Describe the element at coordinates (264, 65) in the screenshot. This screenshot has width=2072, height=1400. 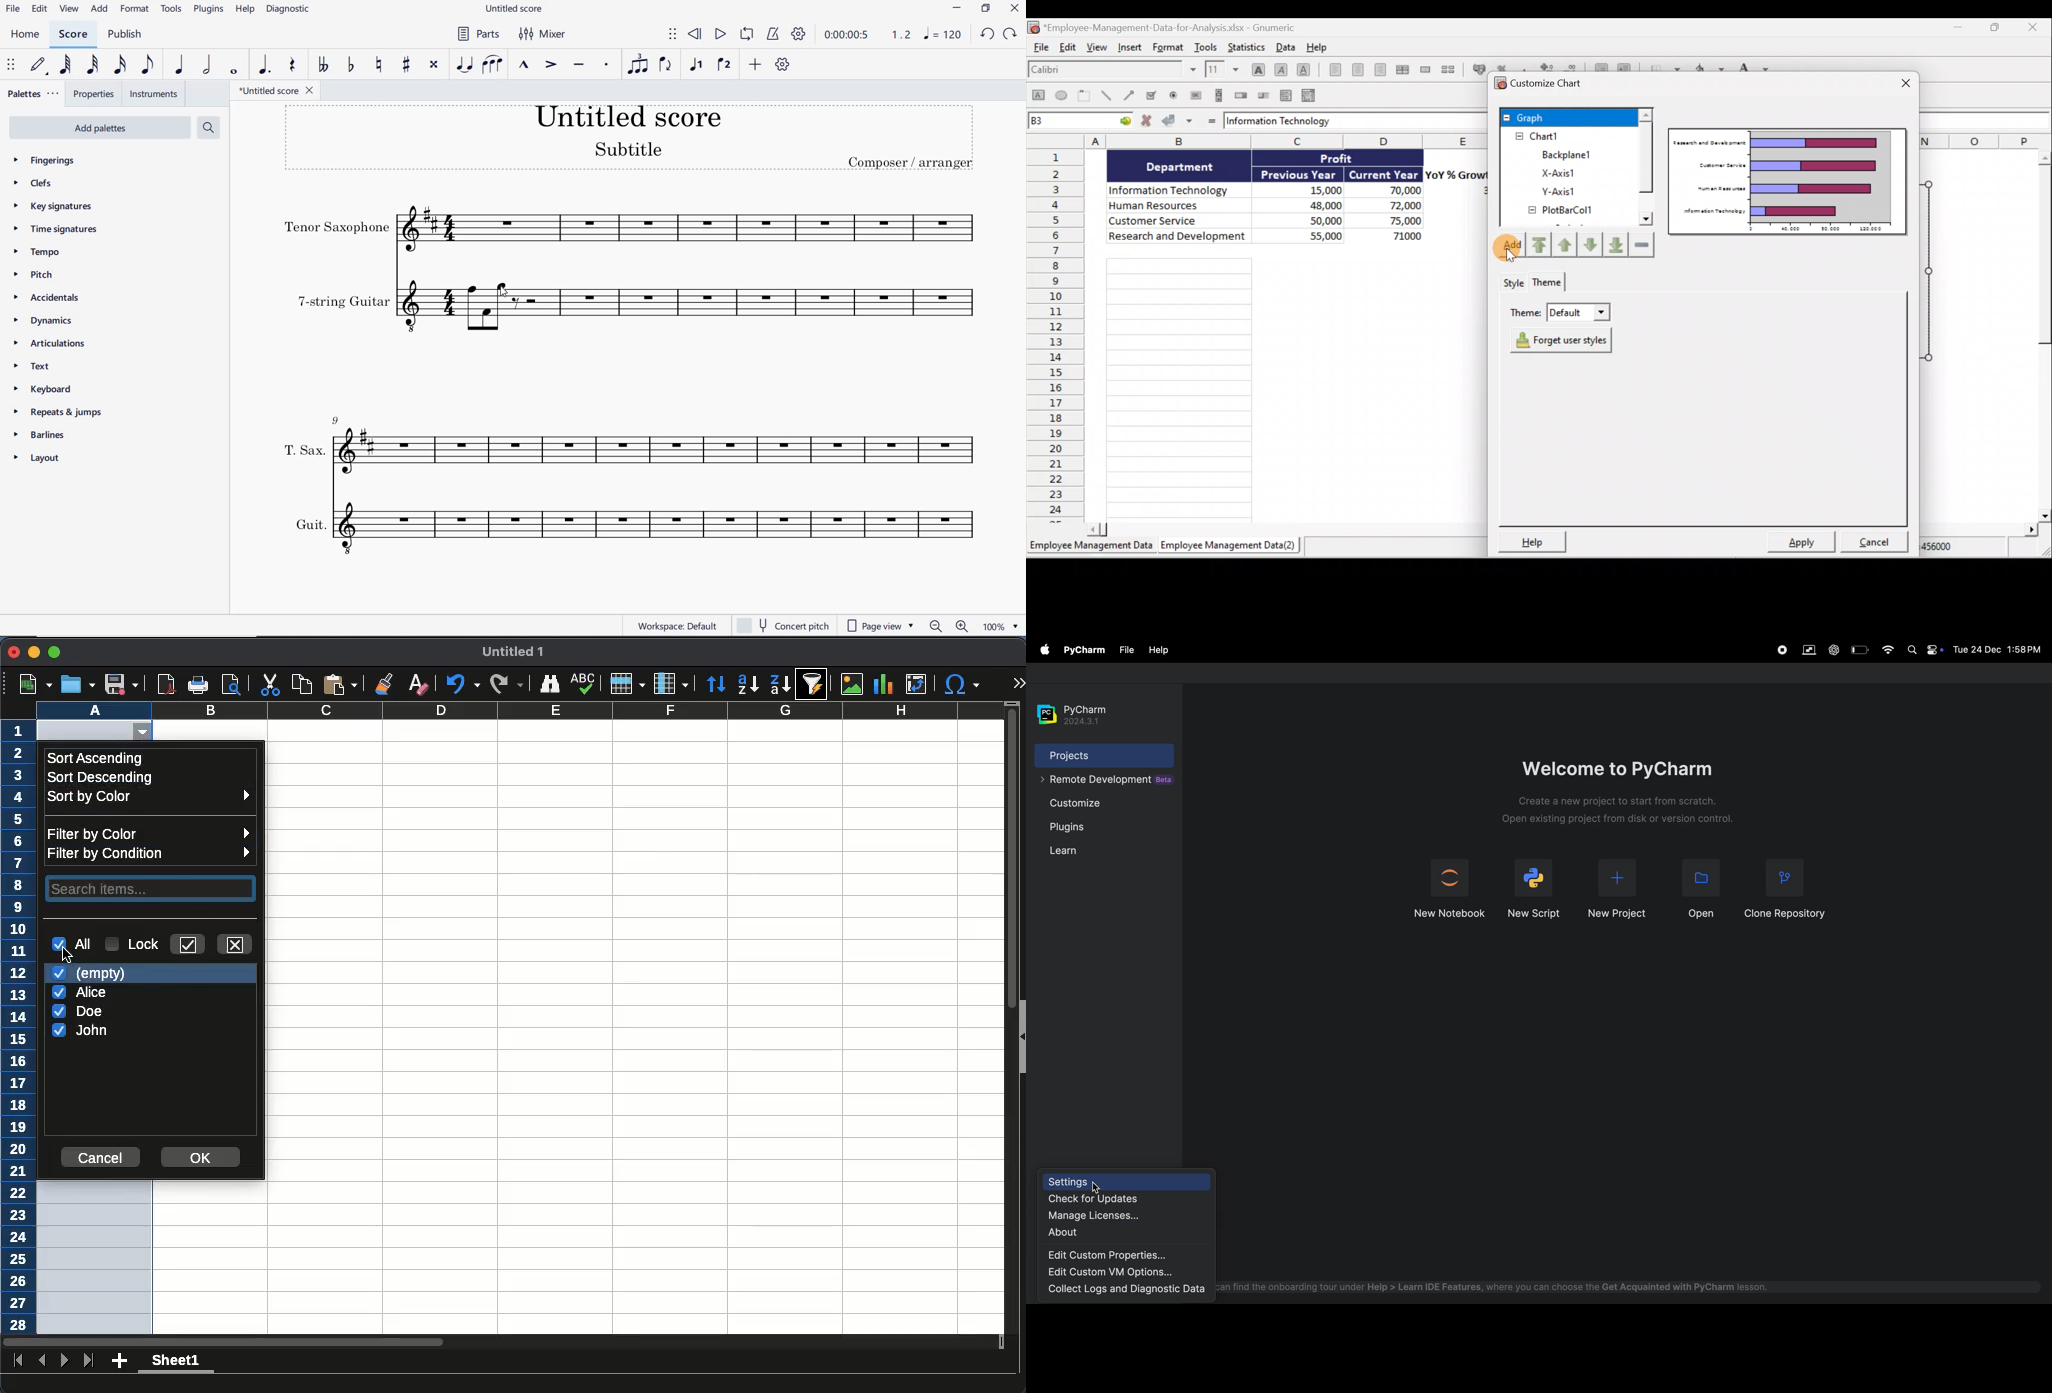
I see `AUGMENTATION DOT` at that location.